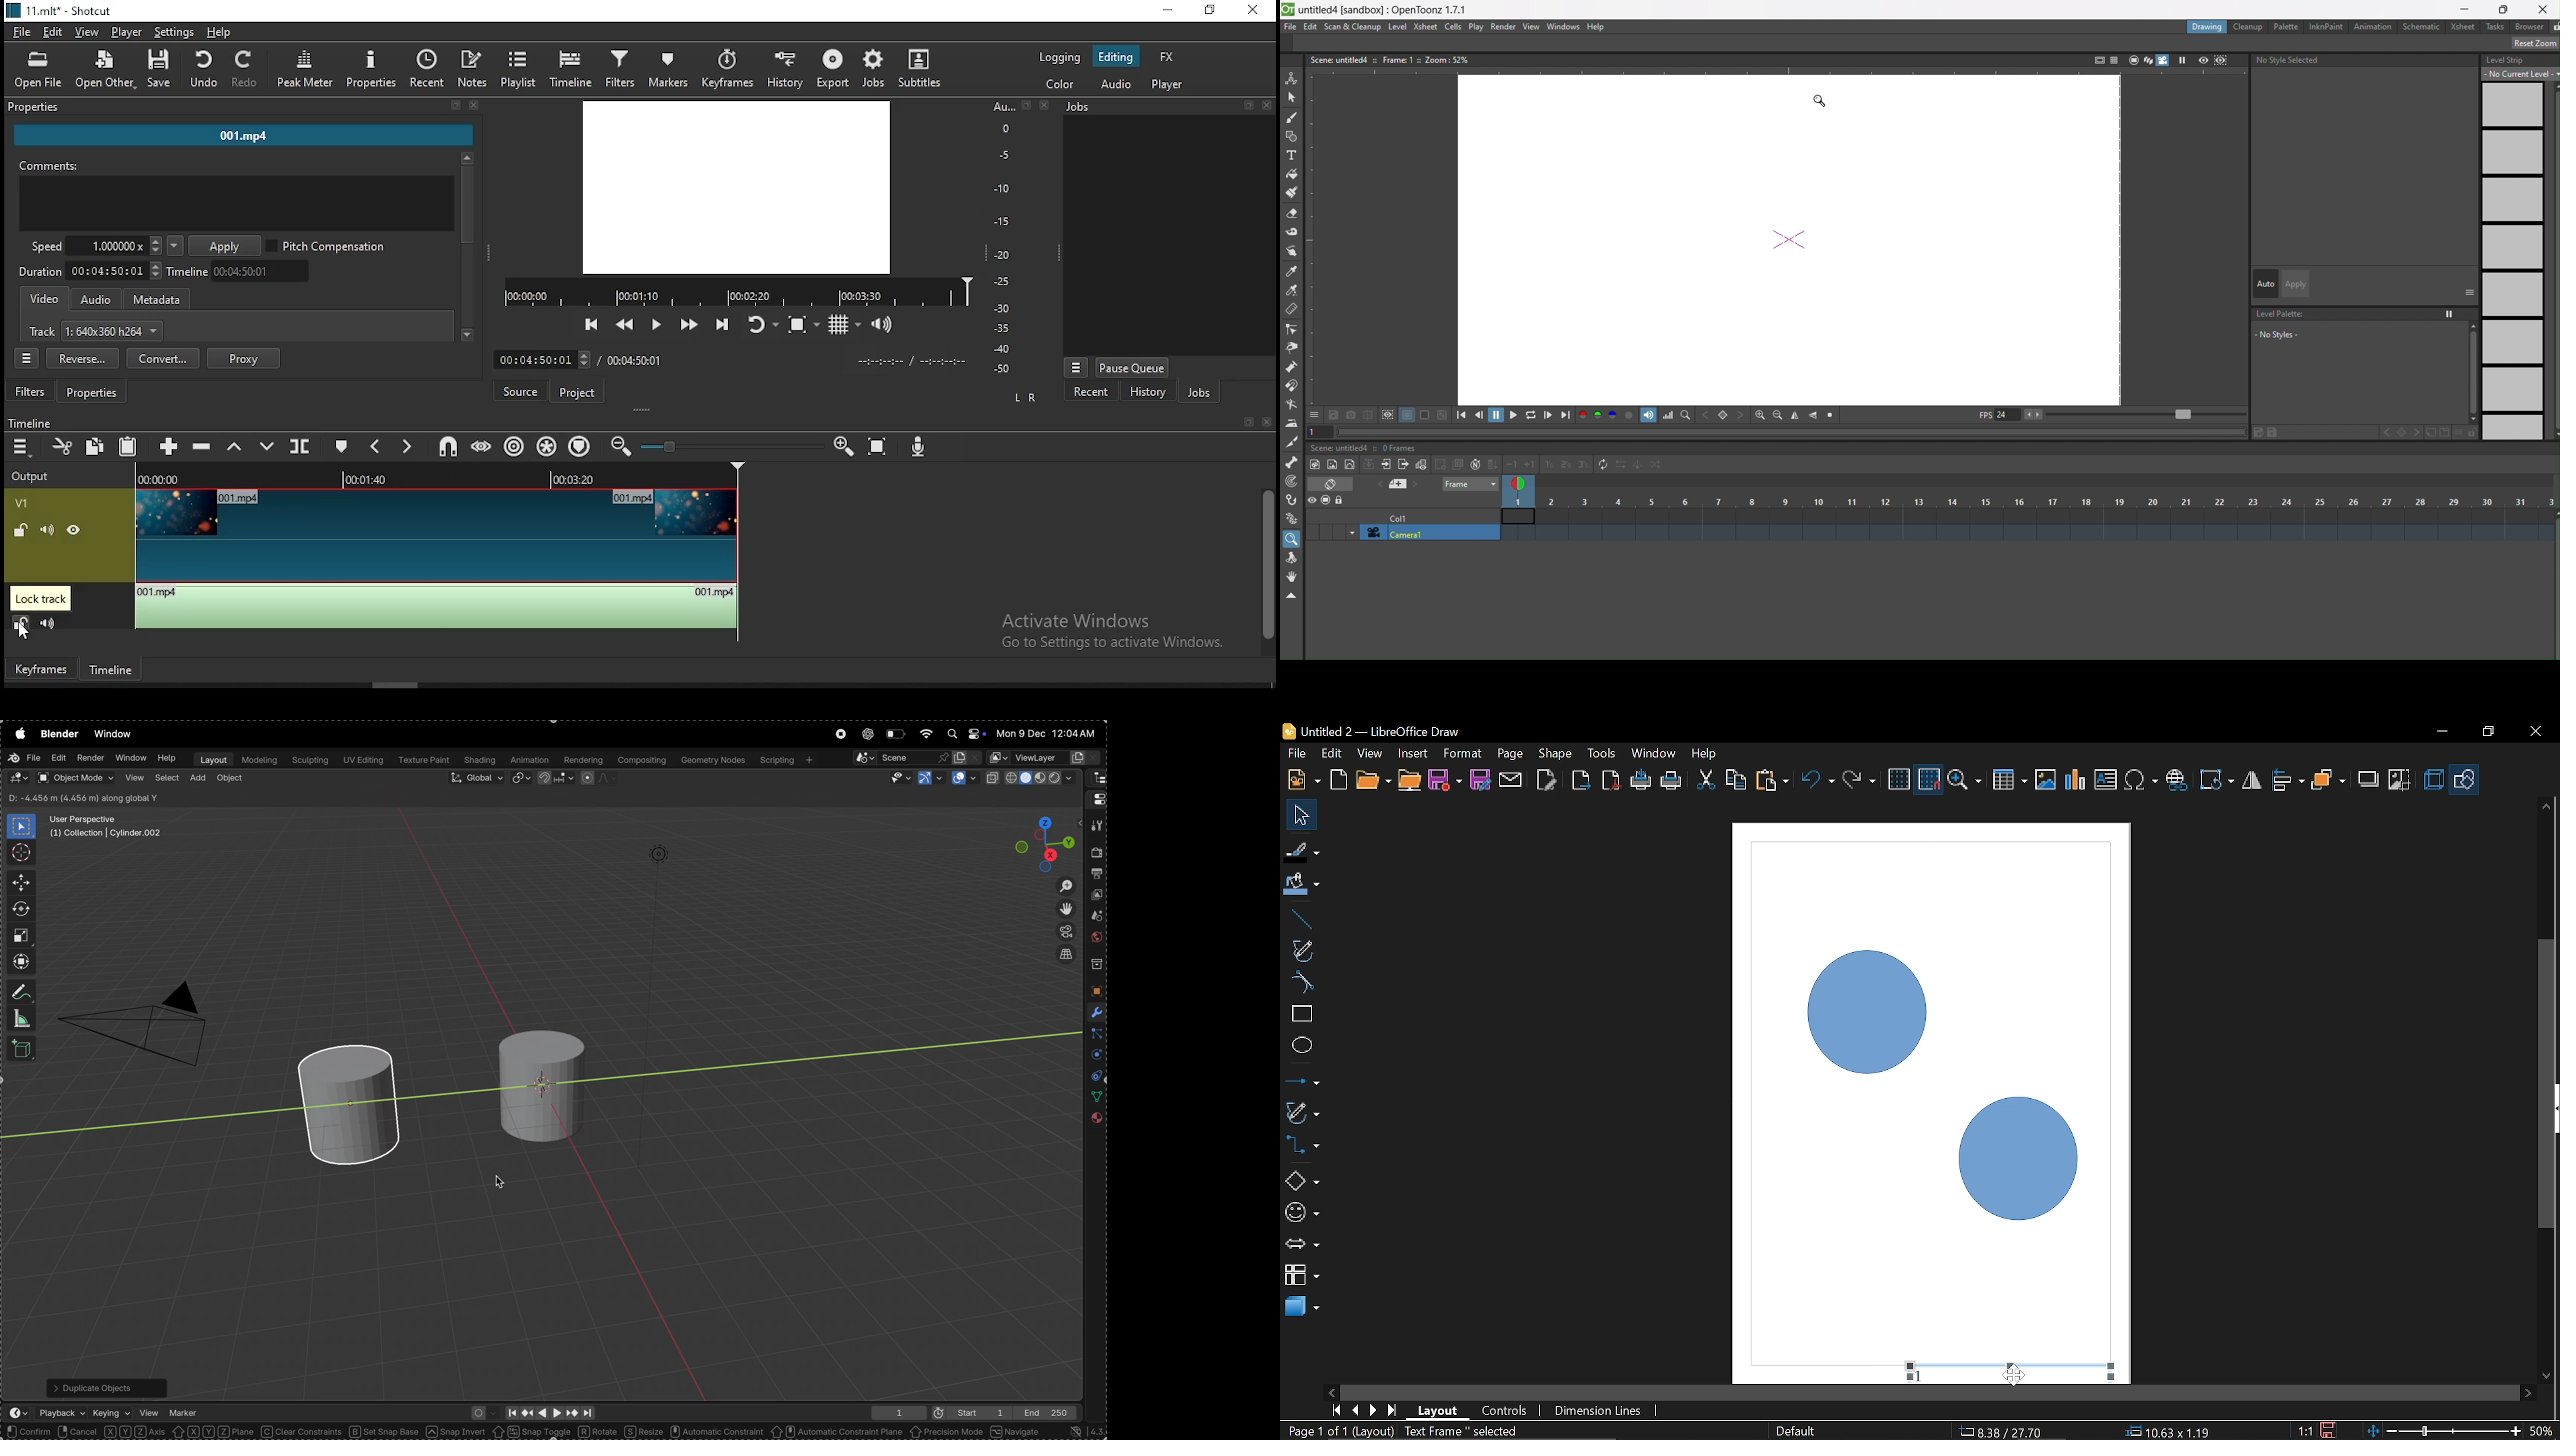 The image size is (2576, 1456). Describe the element at coordinates (541, 358) in the screenshot. I see `time input` at that location.